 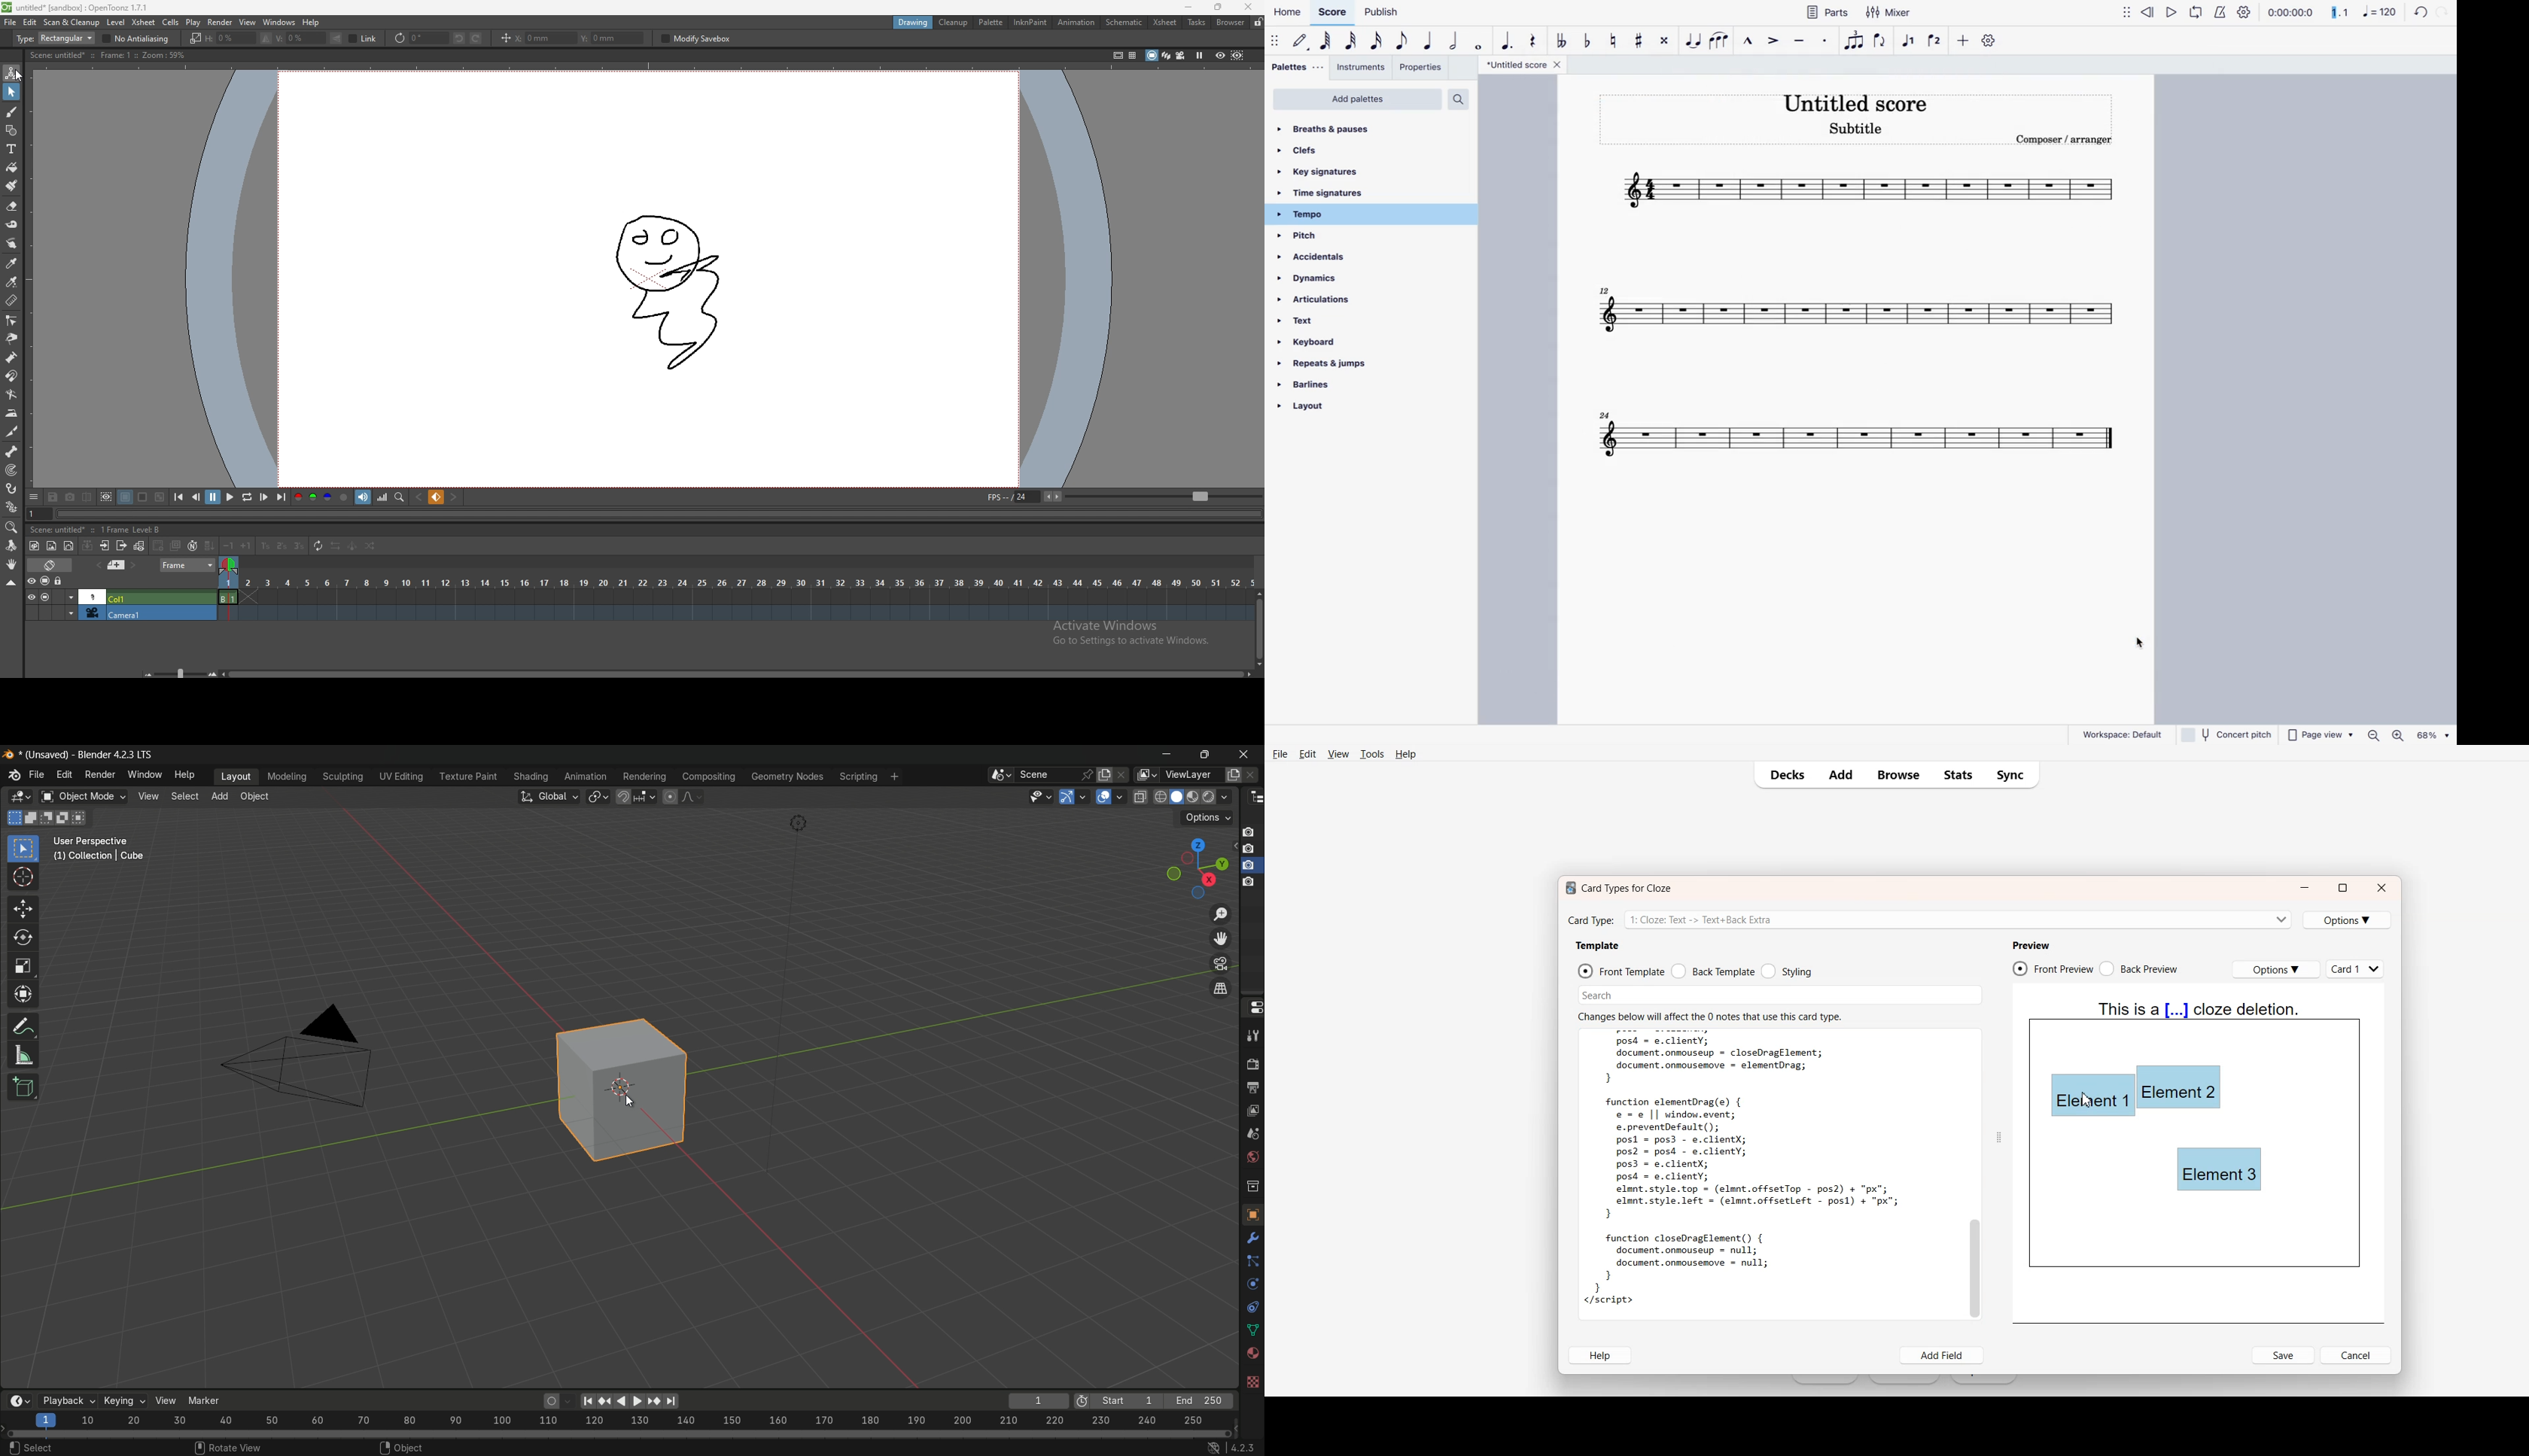 I want to click on full note, so click(x=1480, y=44).